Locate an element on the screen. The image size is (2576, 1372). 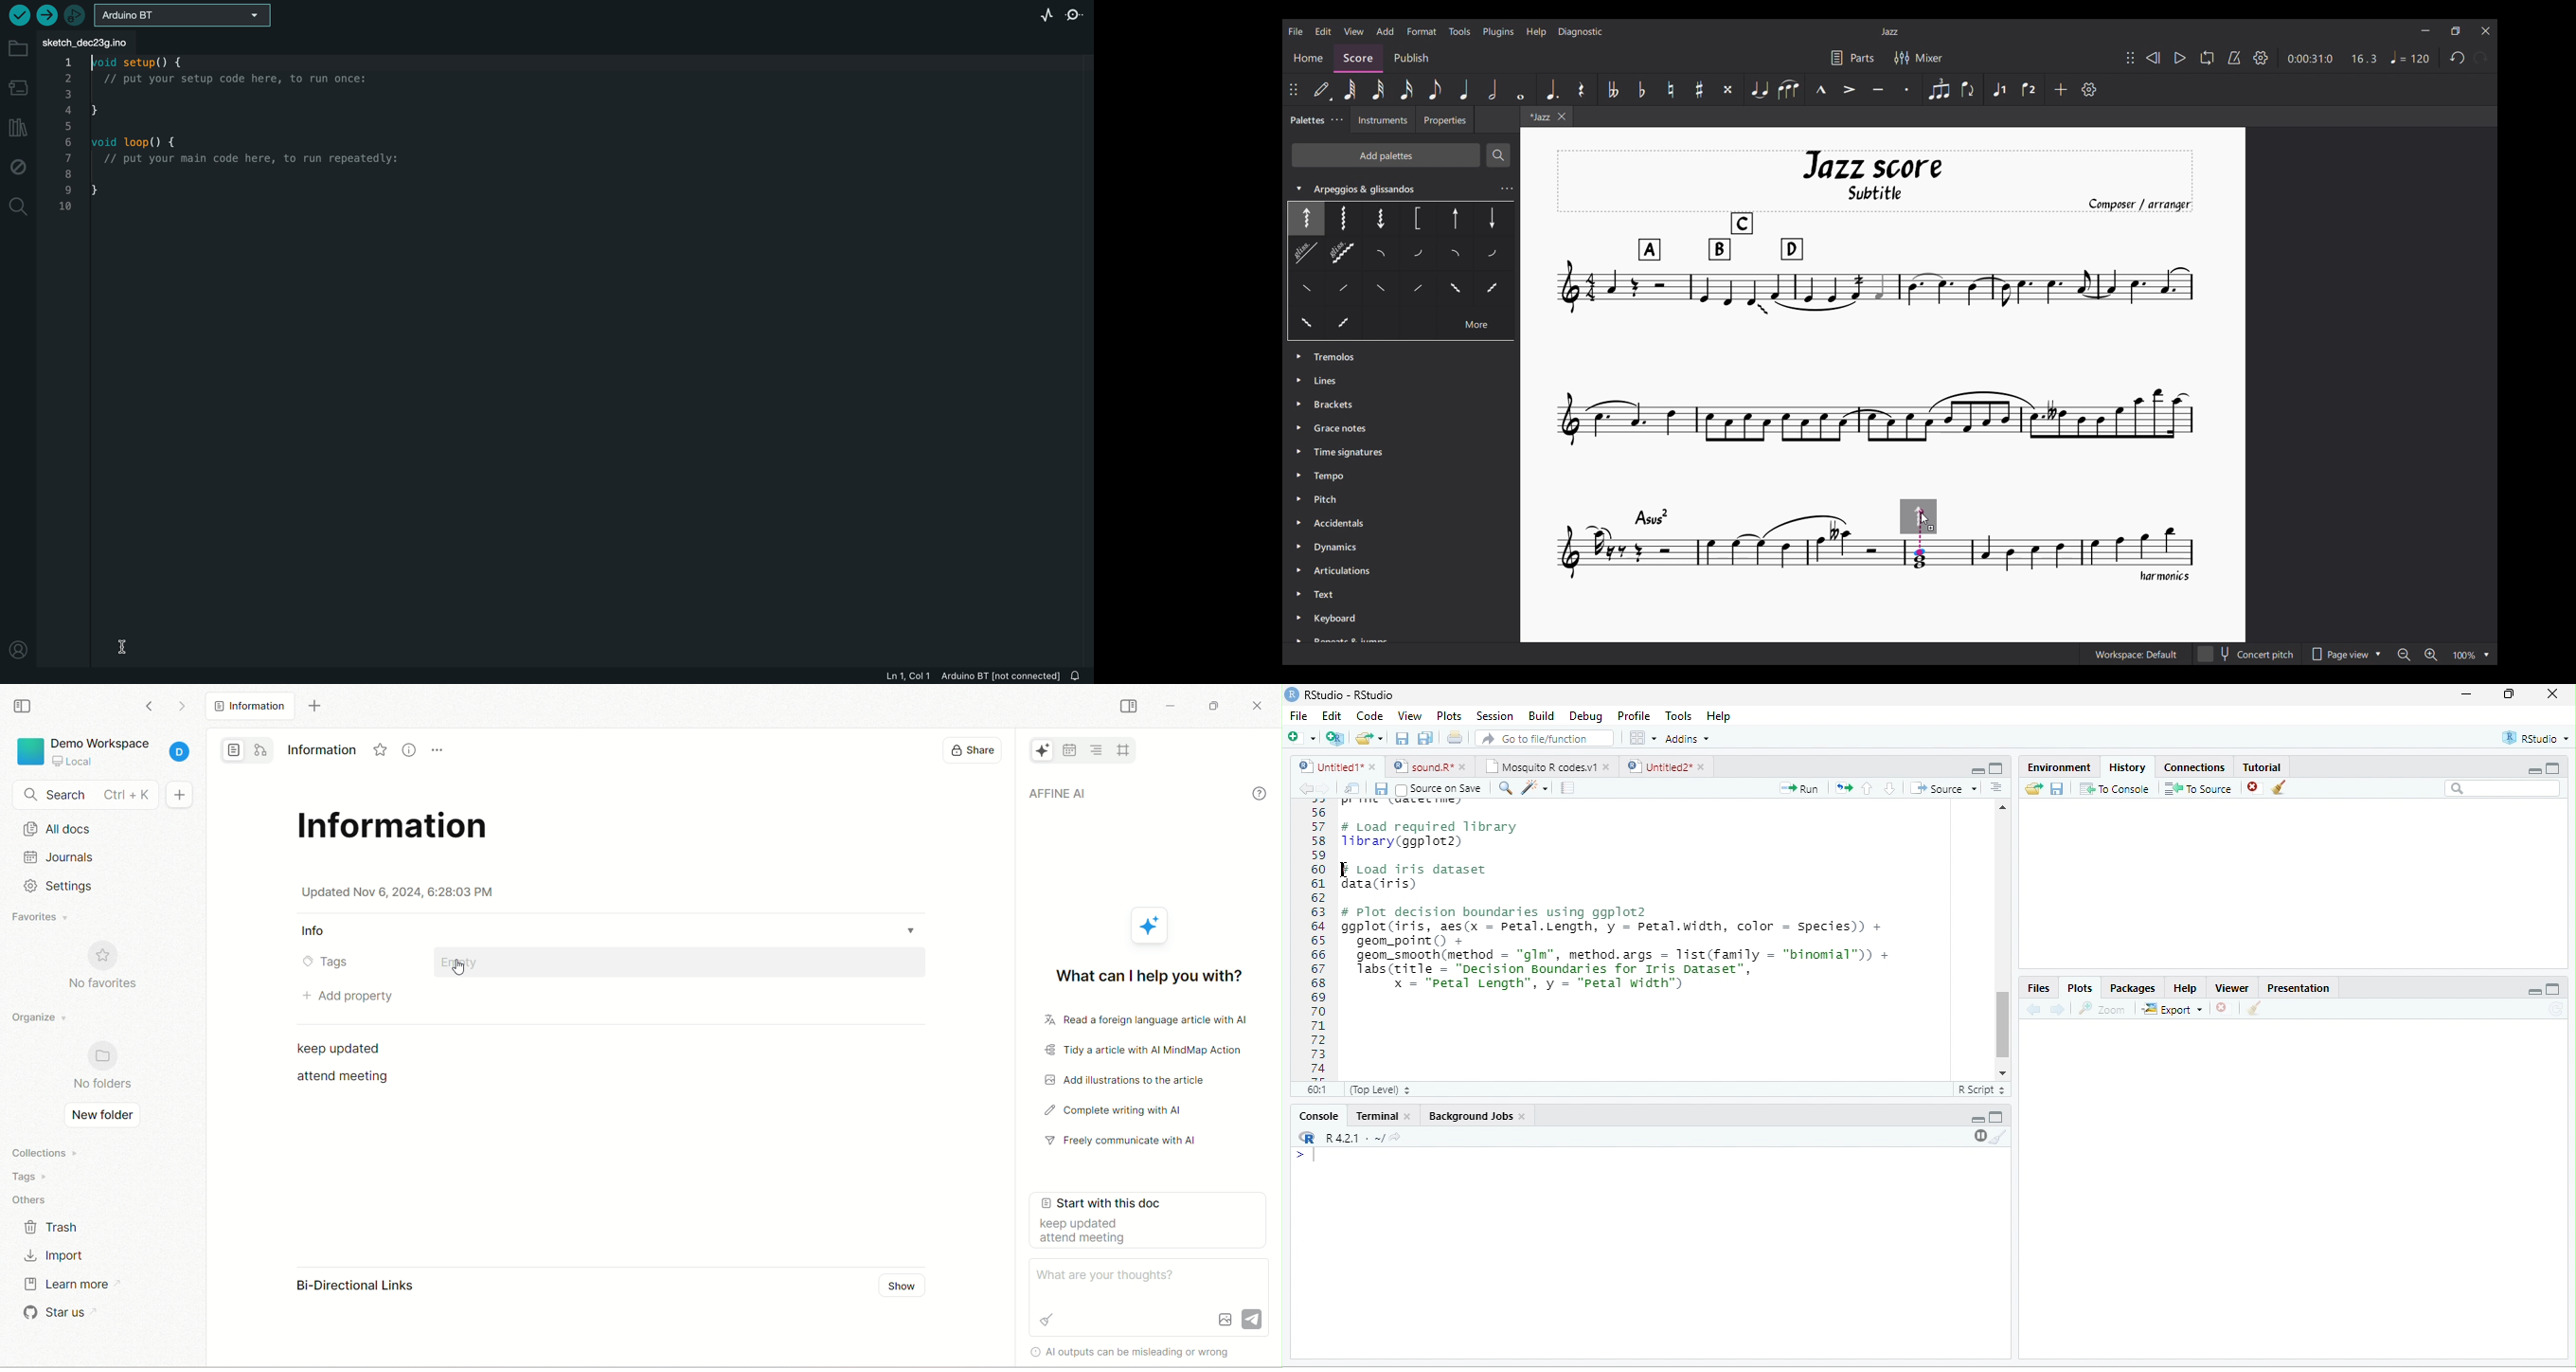
maximize is located at coordinates (2553, 767).